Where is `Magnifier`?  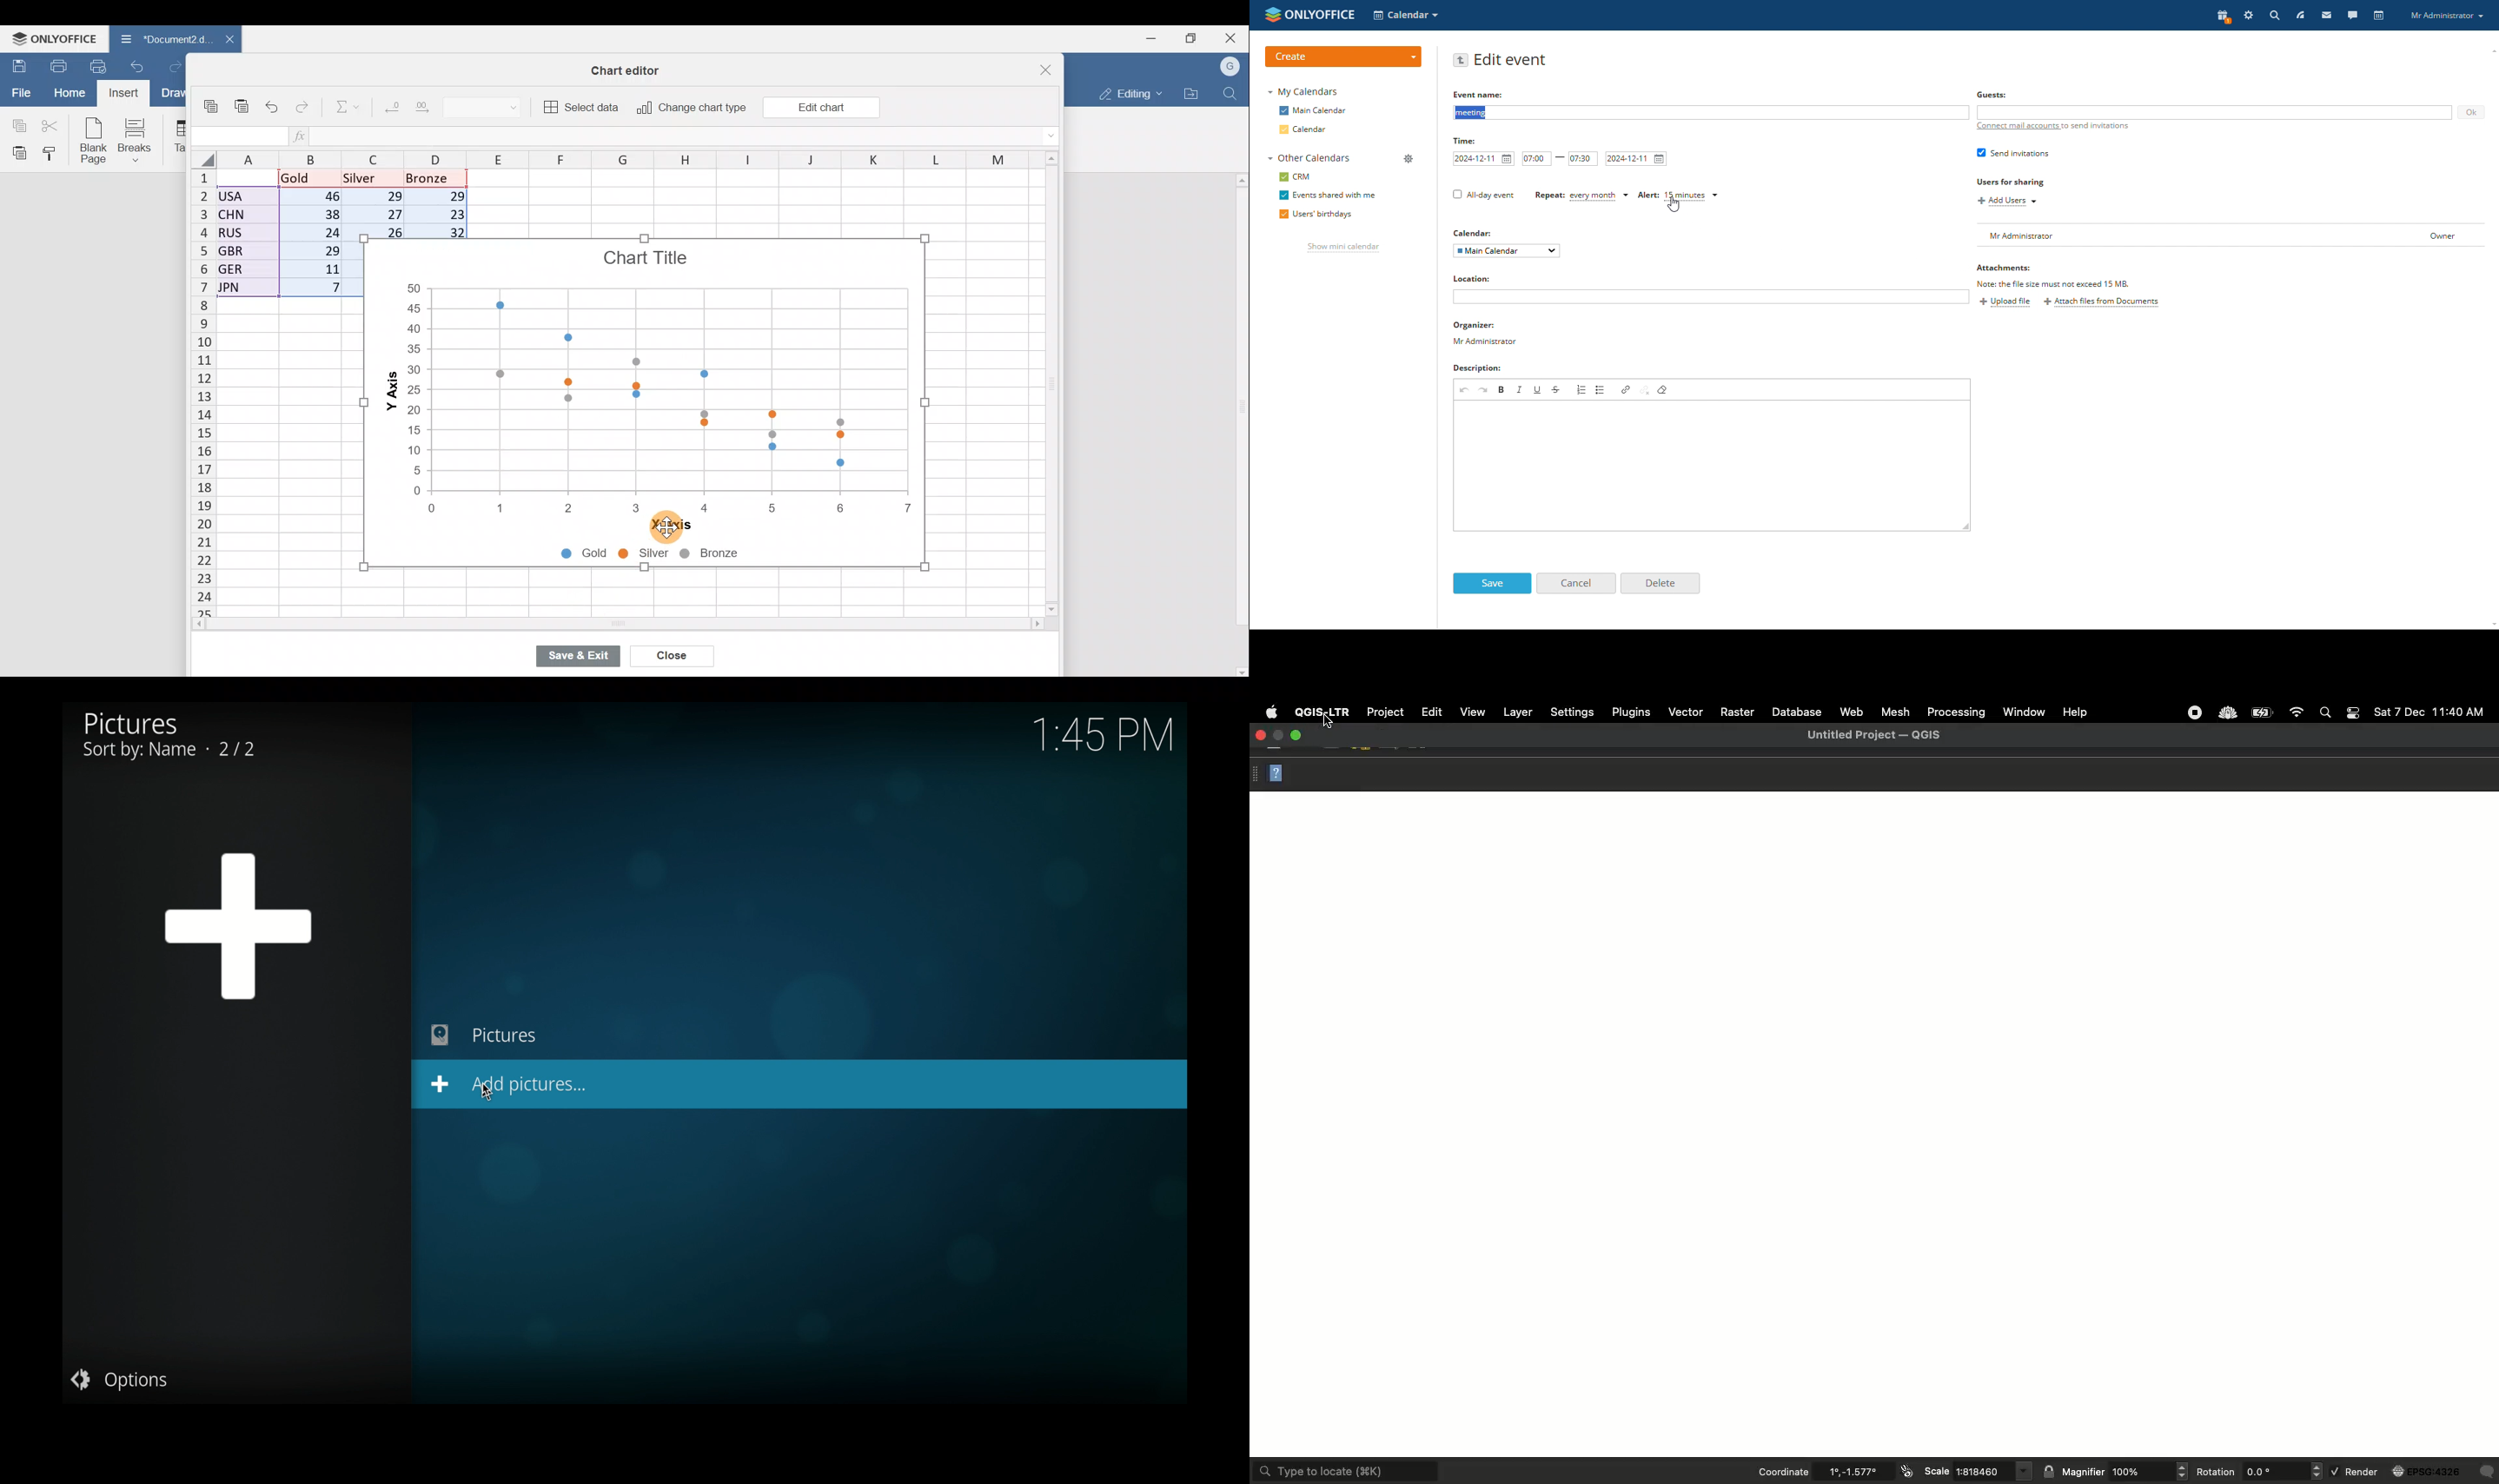 Magnifier is located at coordinates (2122, 1471).